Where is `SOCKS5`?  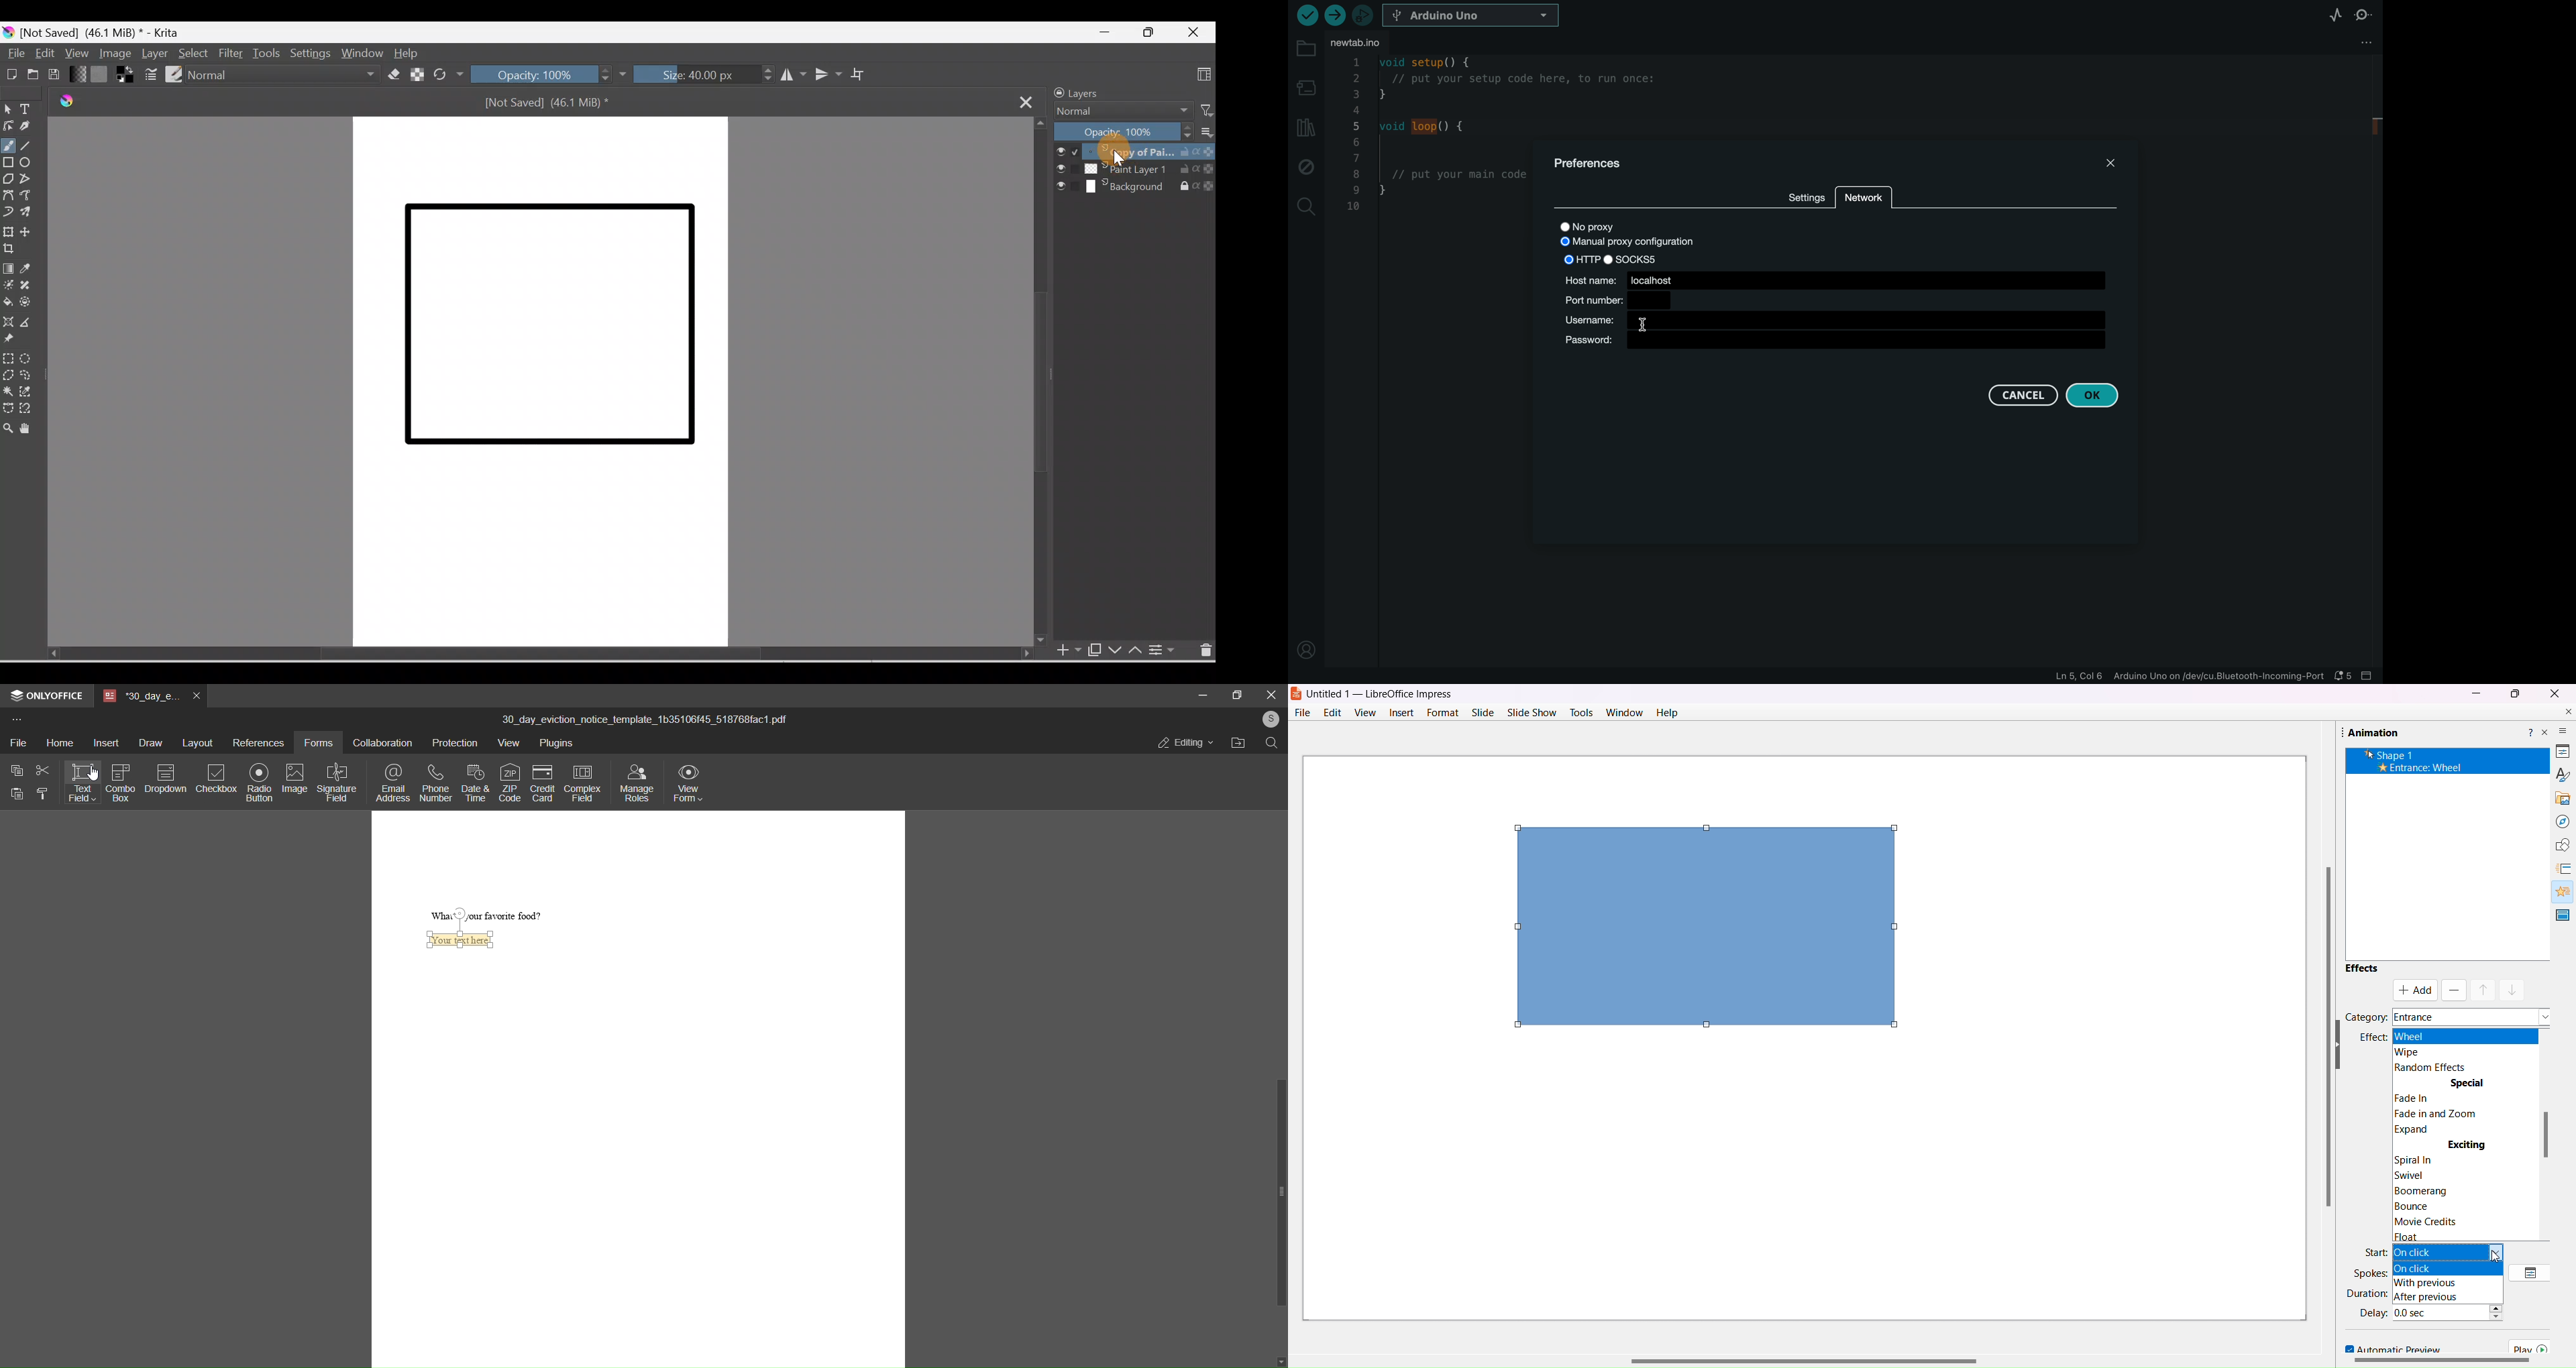 SOCKS5 is located at coordinates (1639, 259).